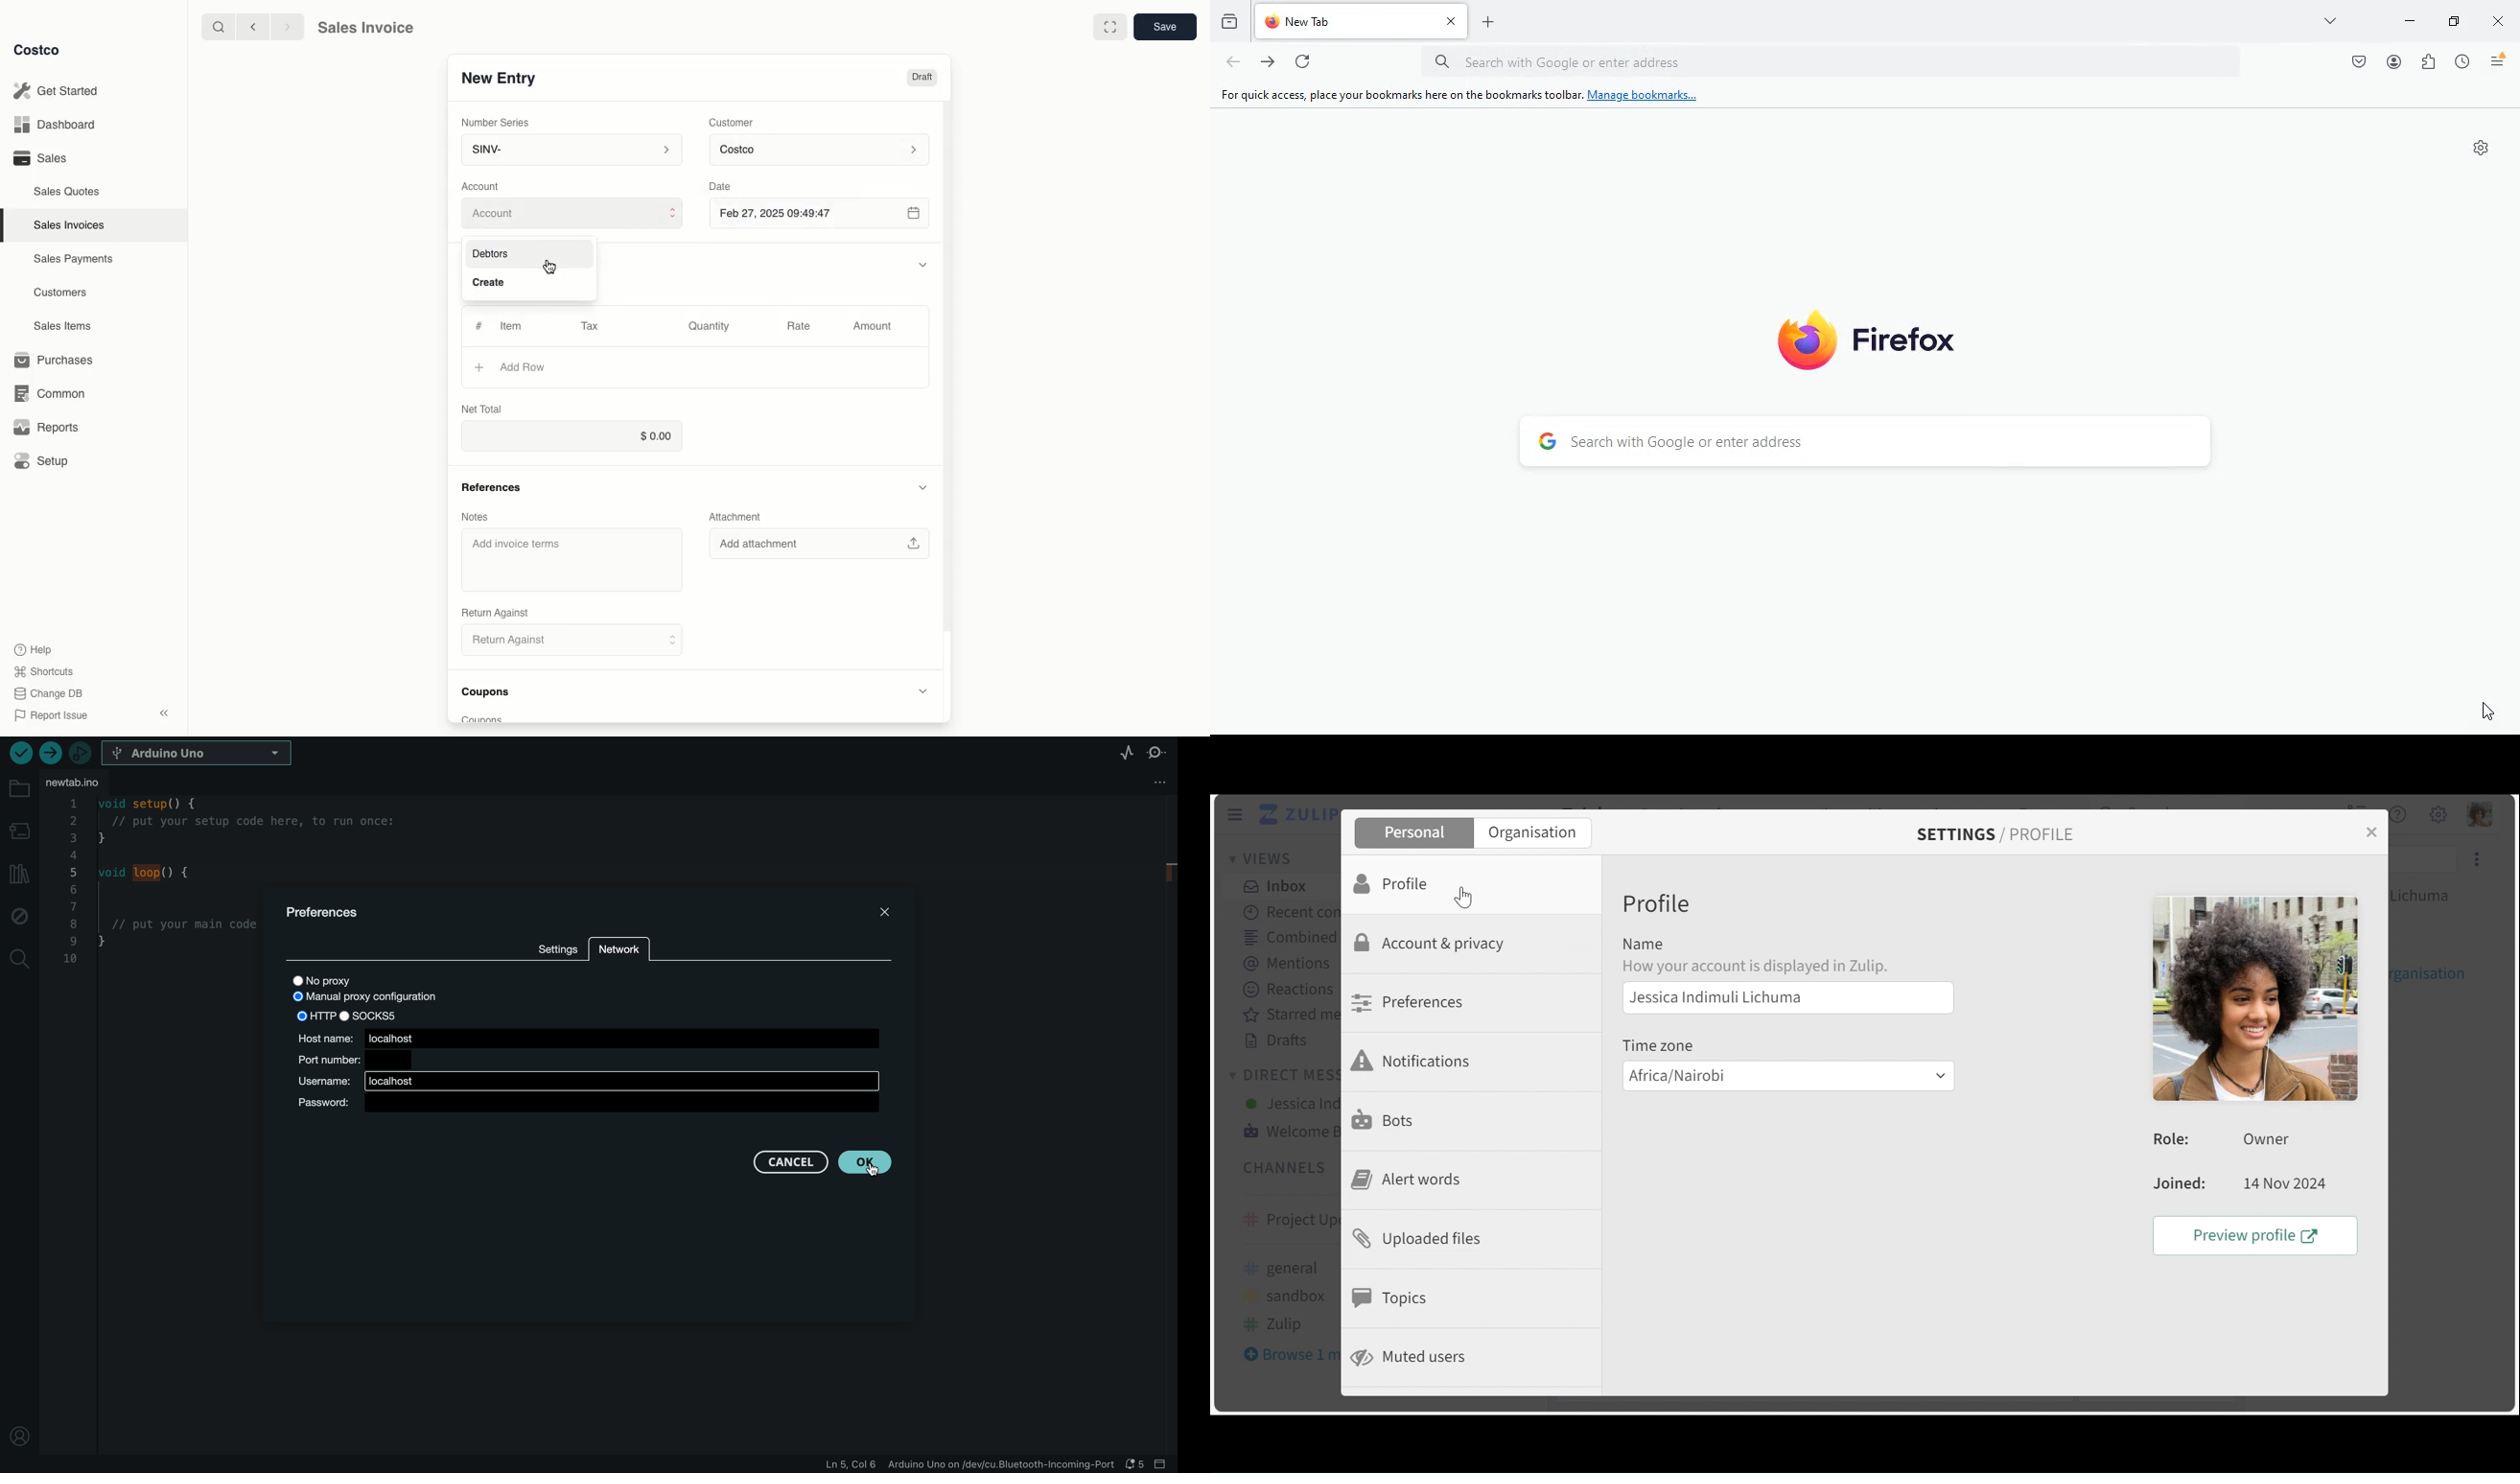 The image size is (2520, 1484). Describe the element at coordinates (1416, 1357) in the screenshot. I see `Muted Users` at that location.